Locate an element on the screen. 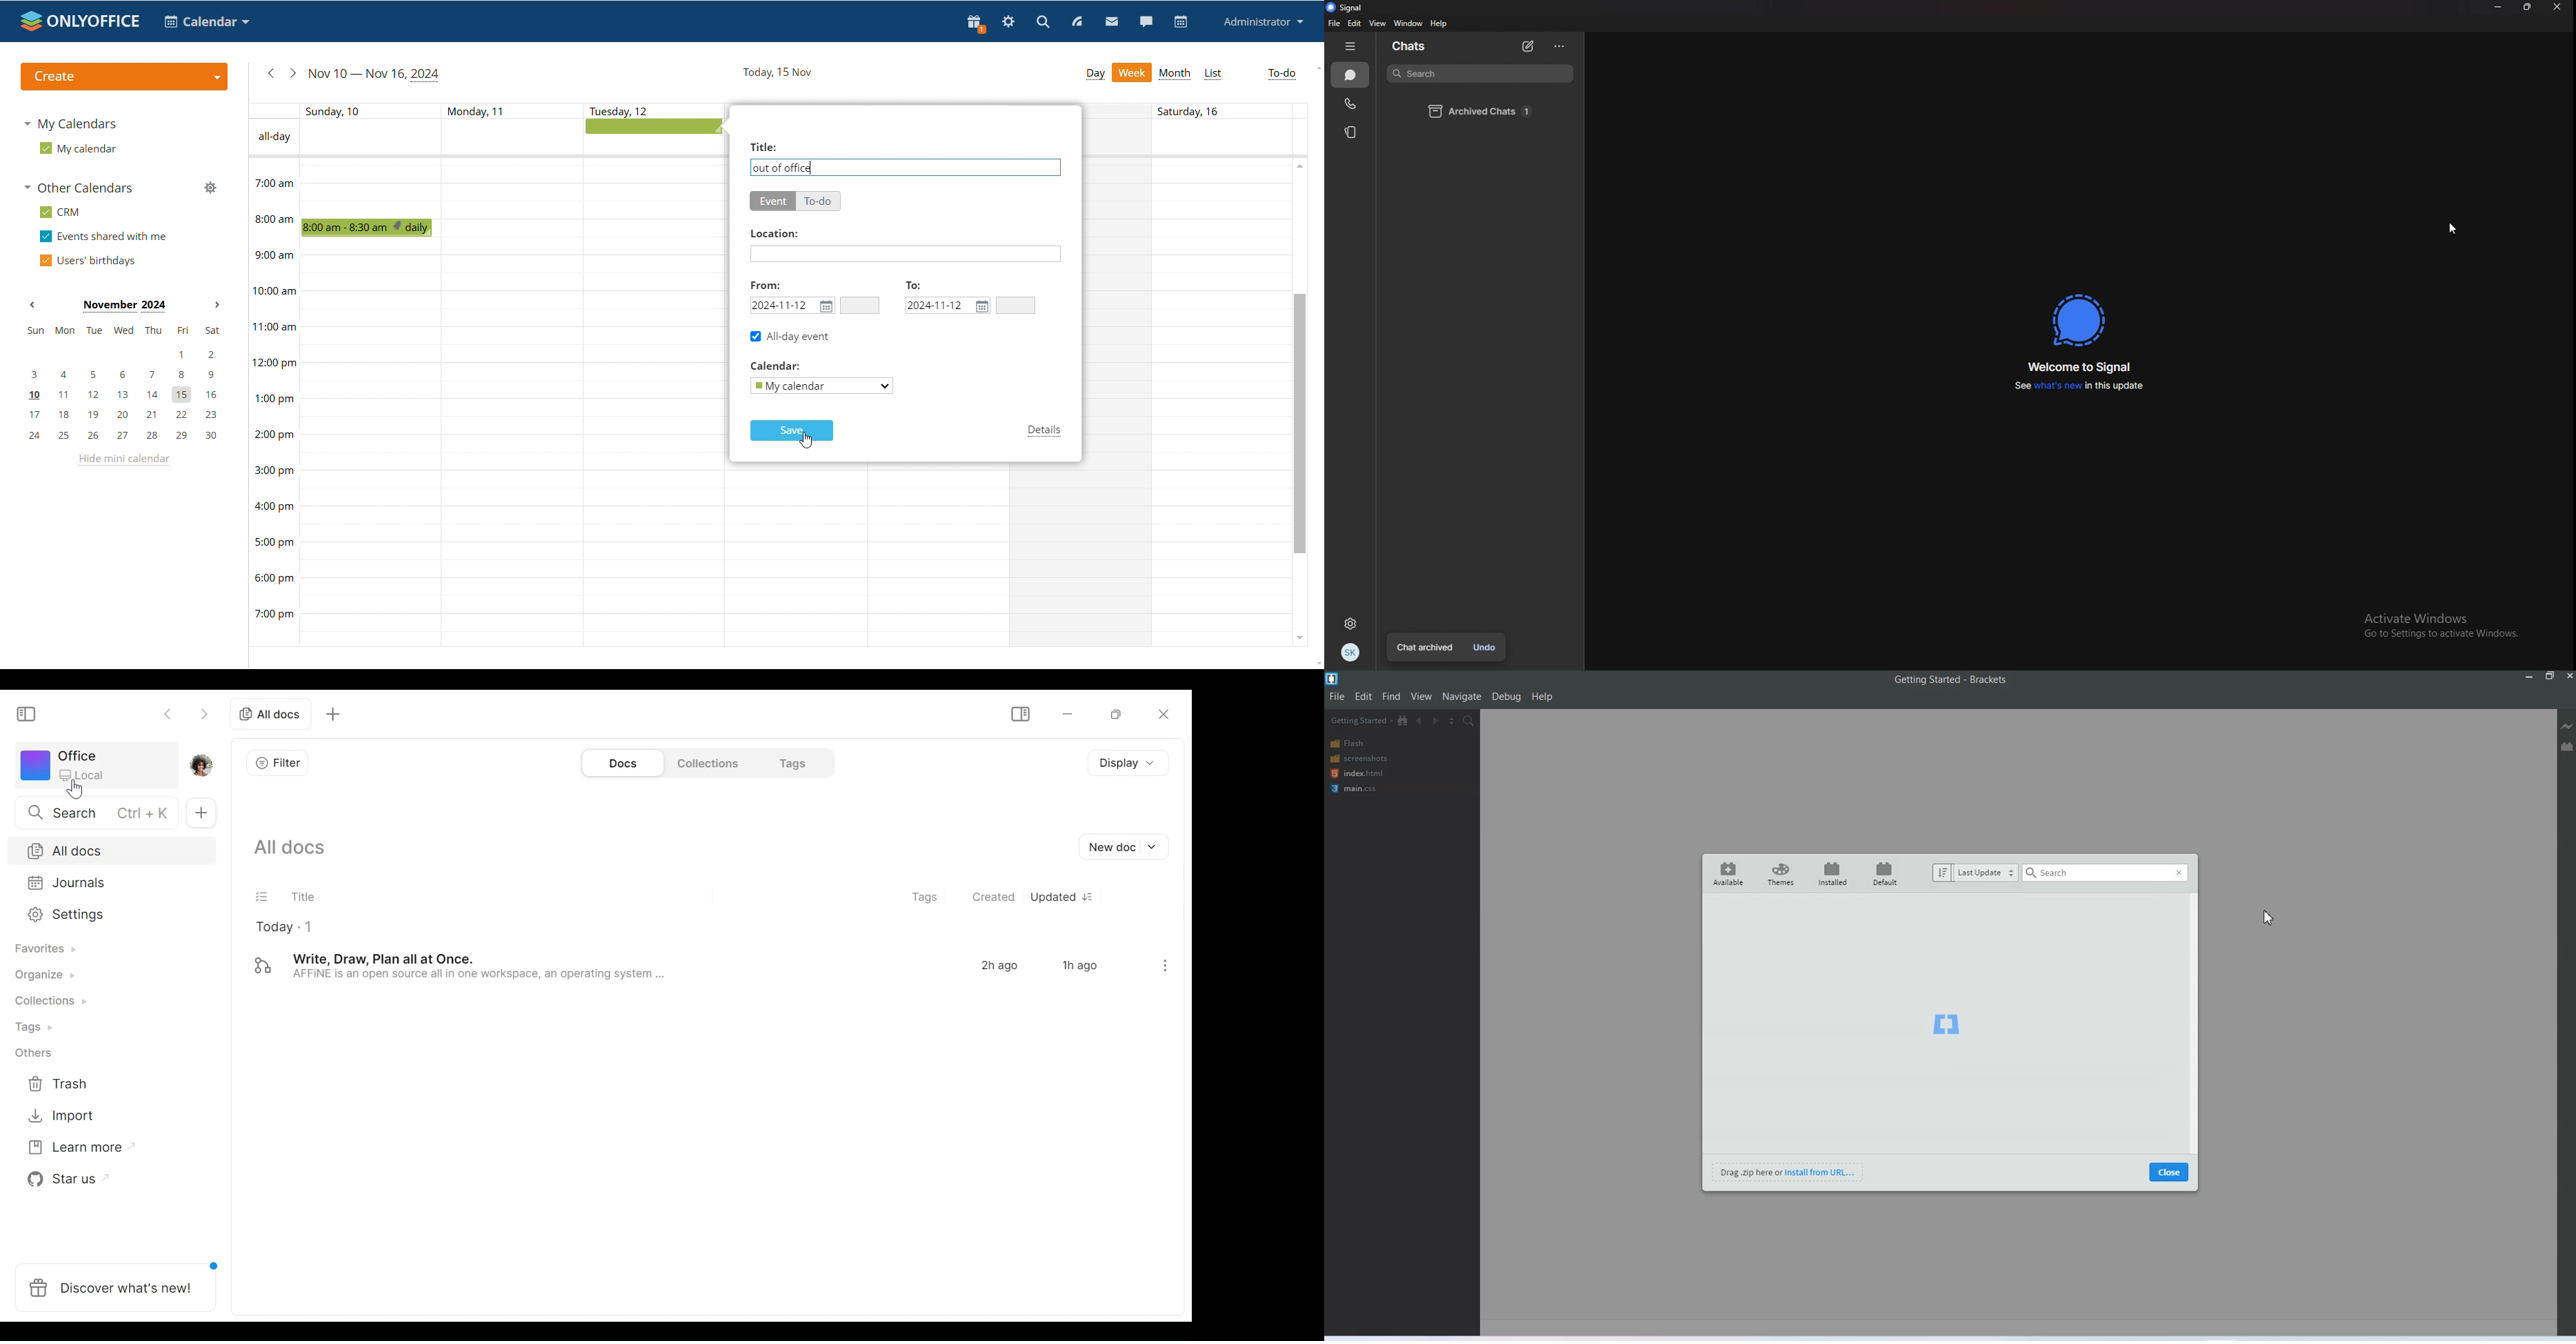 Image resolution: width=2576 pixels, height=1344 pixels. Logo is located at coordinates (1946, 1021).